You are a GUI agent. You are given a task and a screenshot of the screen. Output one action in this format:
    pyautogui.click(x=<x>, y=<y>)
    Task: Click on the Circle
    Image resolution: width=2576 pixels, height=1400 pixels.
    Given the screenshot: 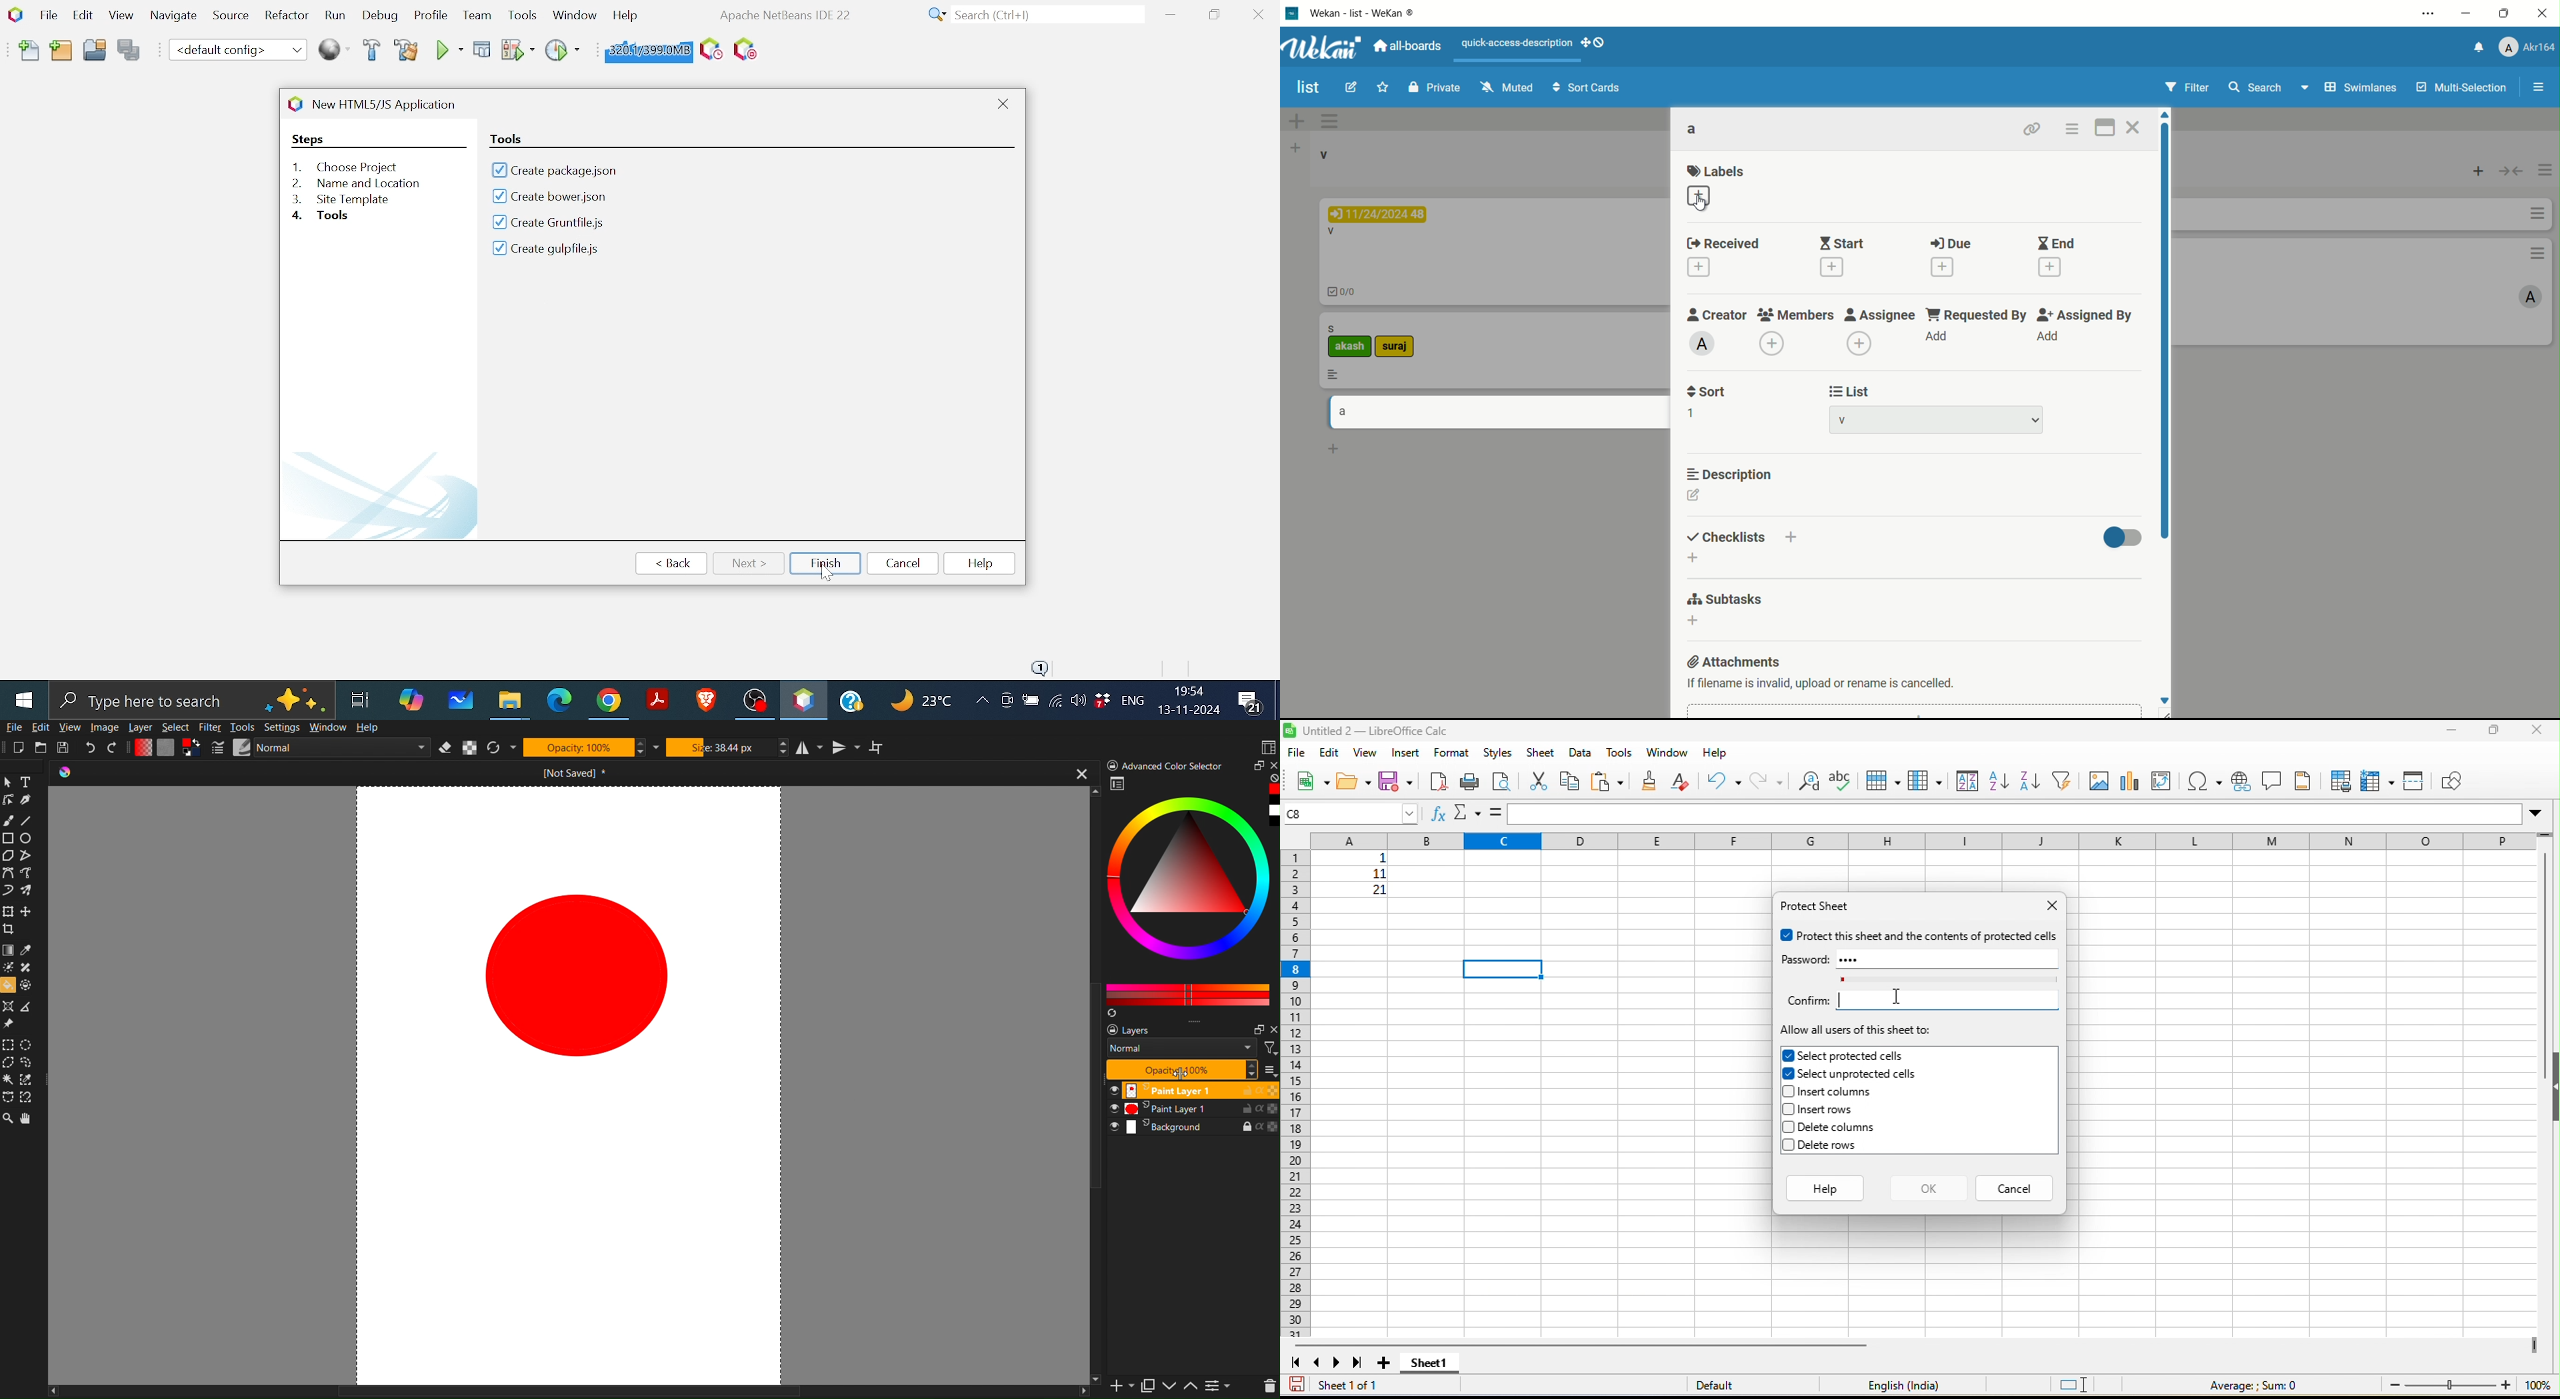 What is the action you would take?
    pyautogui.click(x=578, y=979)
    